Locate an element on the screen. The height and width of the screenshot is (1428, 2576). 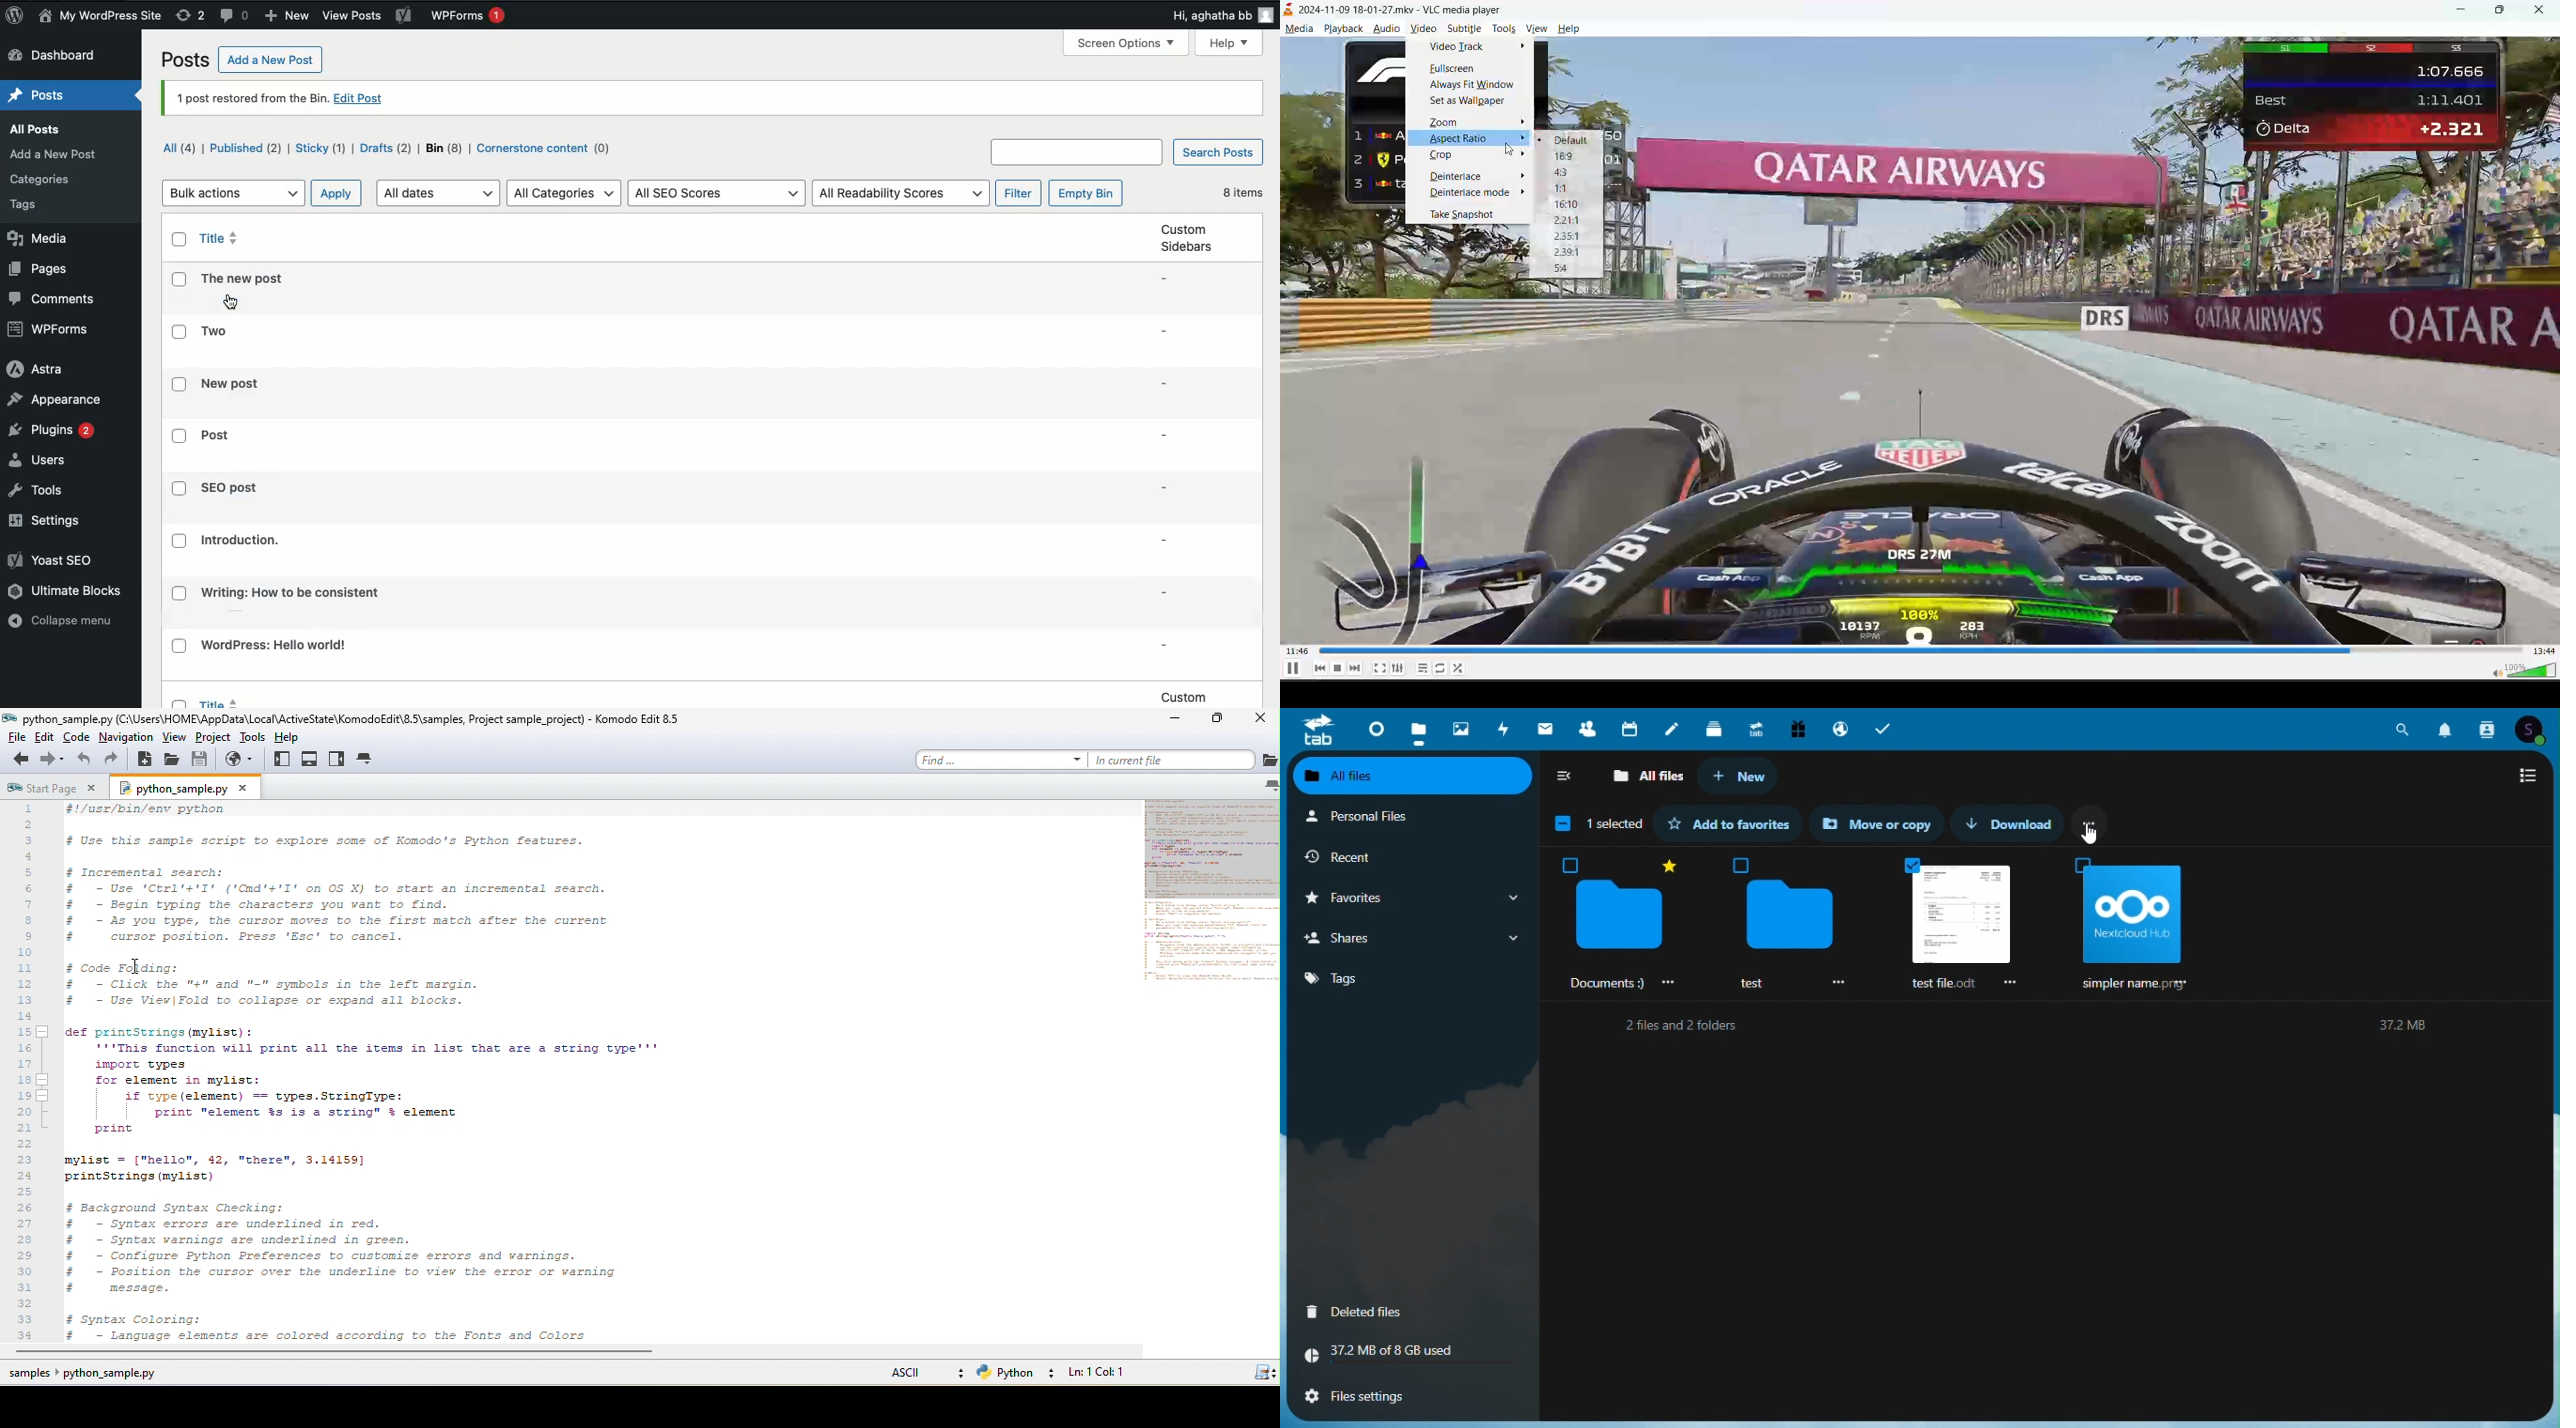
All files is located at coordinates (1650, 778).